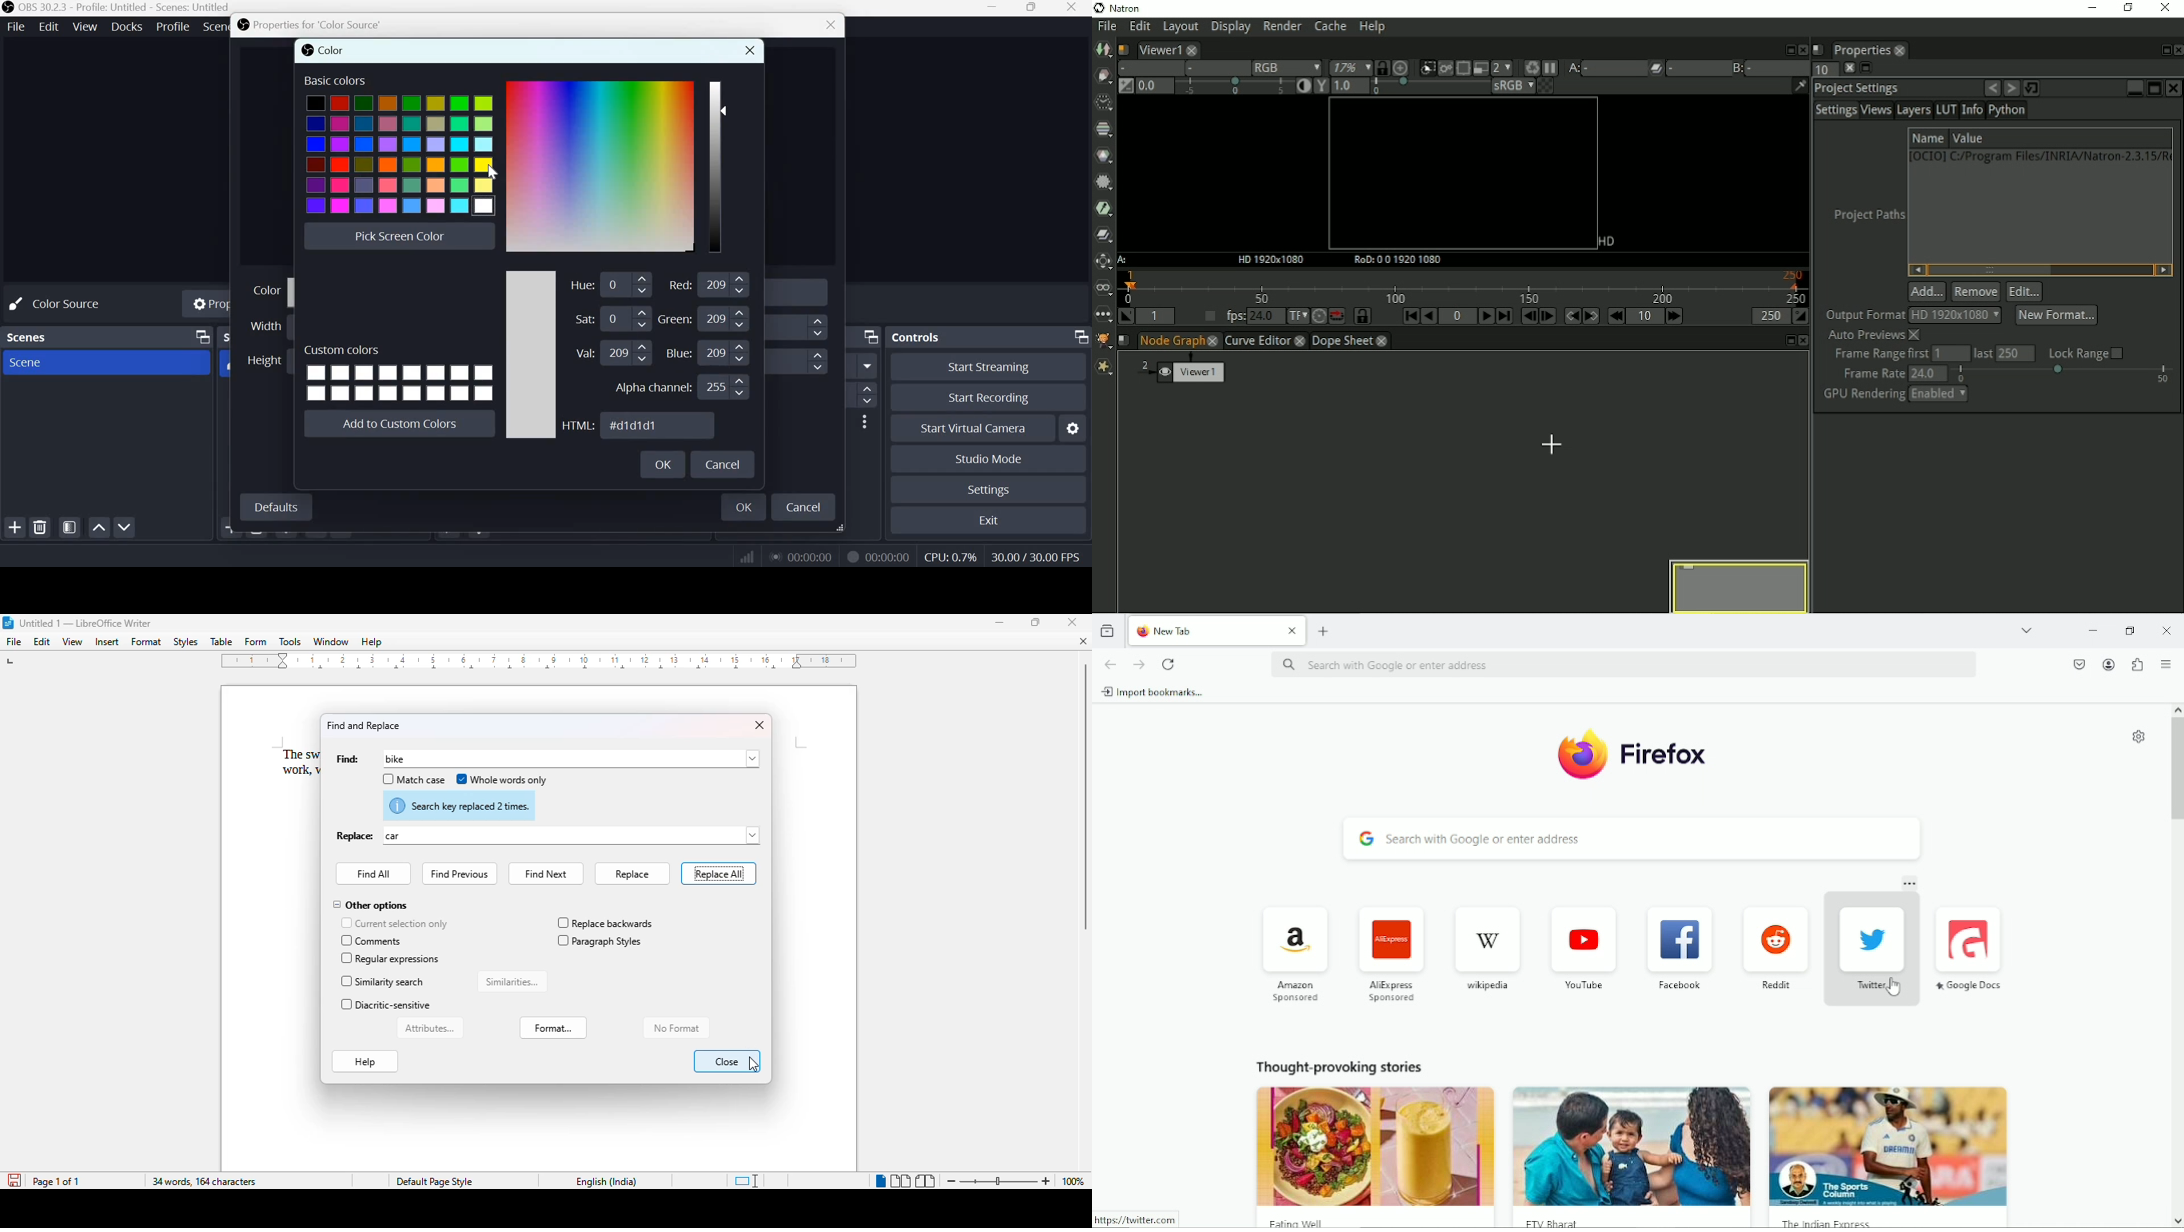 This screenshot has width=2184, height=1232. What do you see at coordinates (214, 27) in the screenshot?
I see `Scene Collection` at bounding box center [214, 27].